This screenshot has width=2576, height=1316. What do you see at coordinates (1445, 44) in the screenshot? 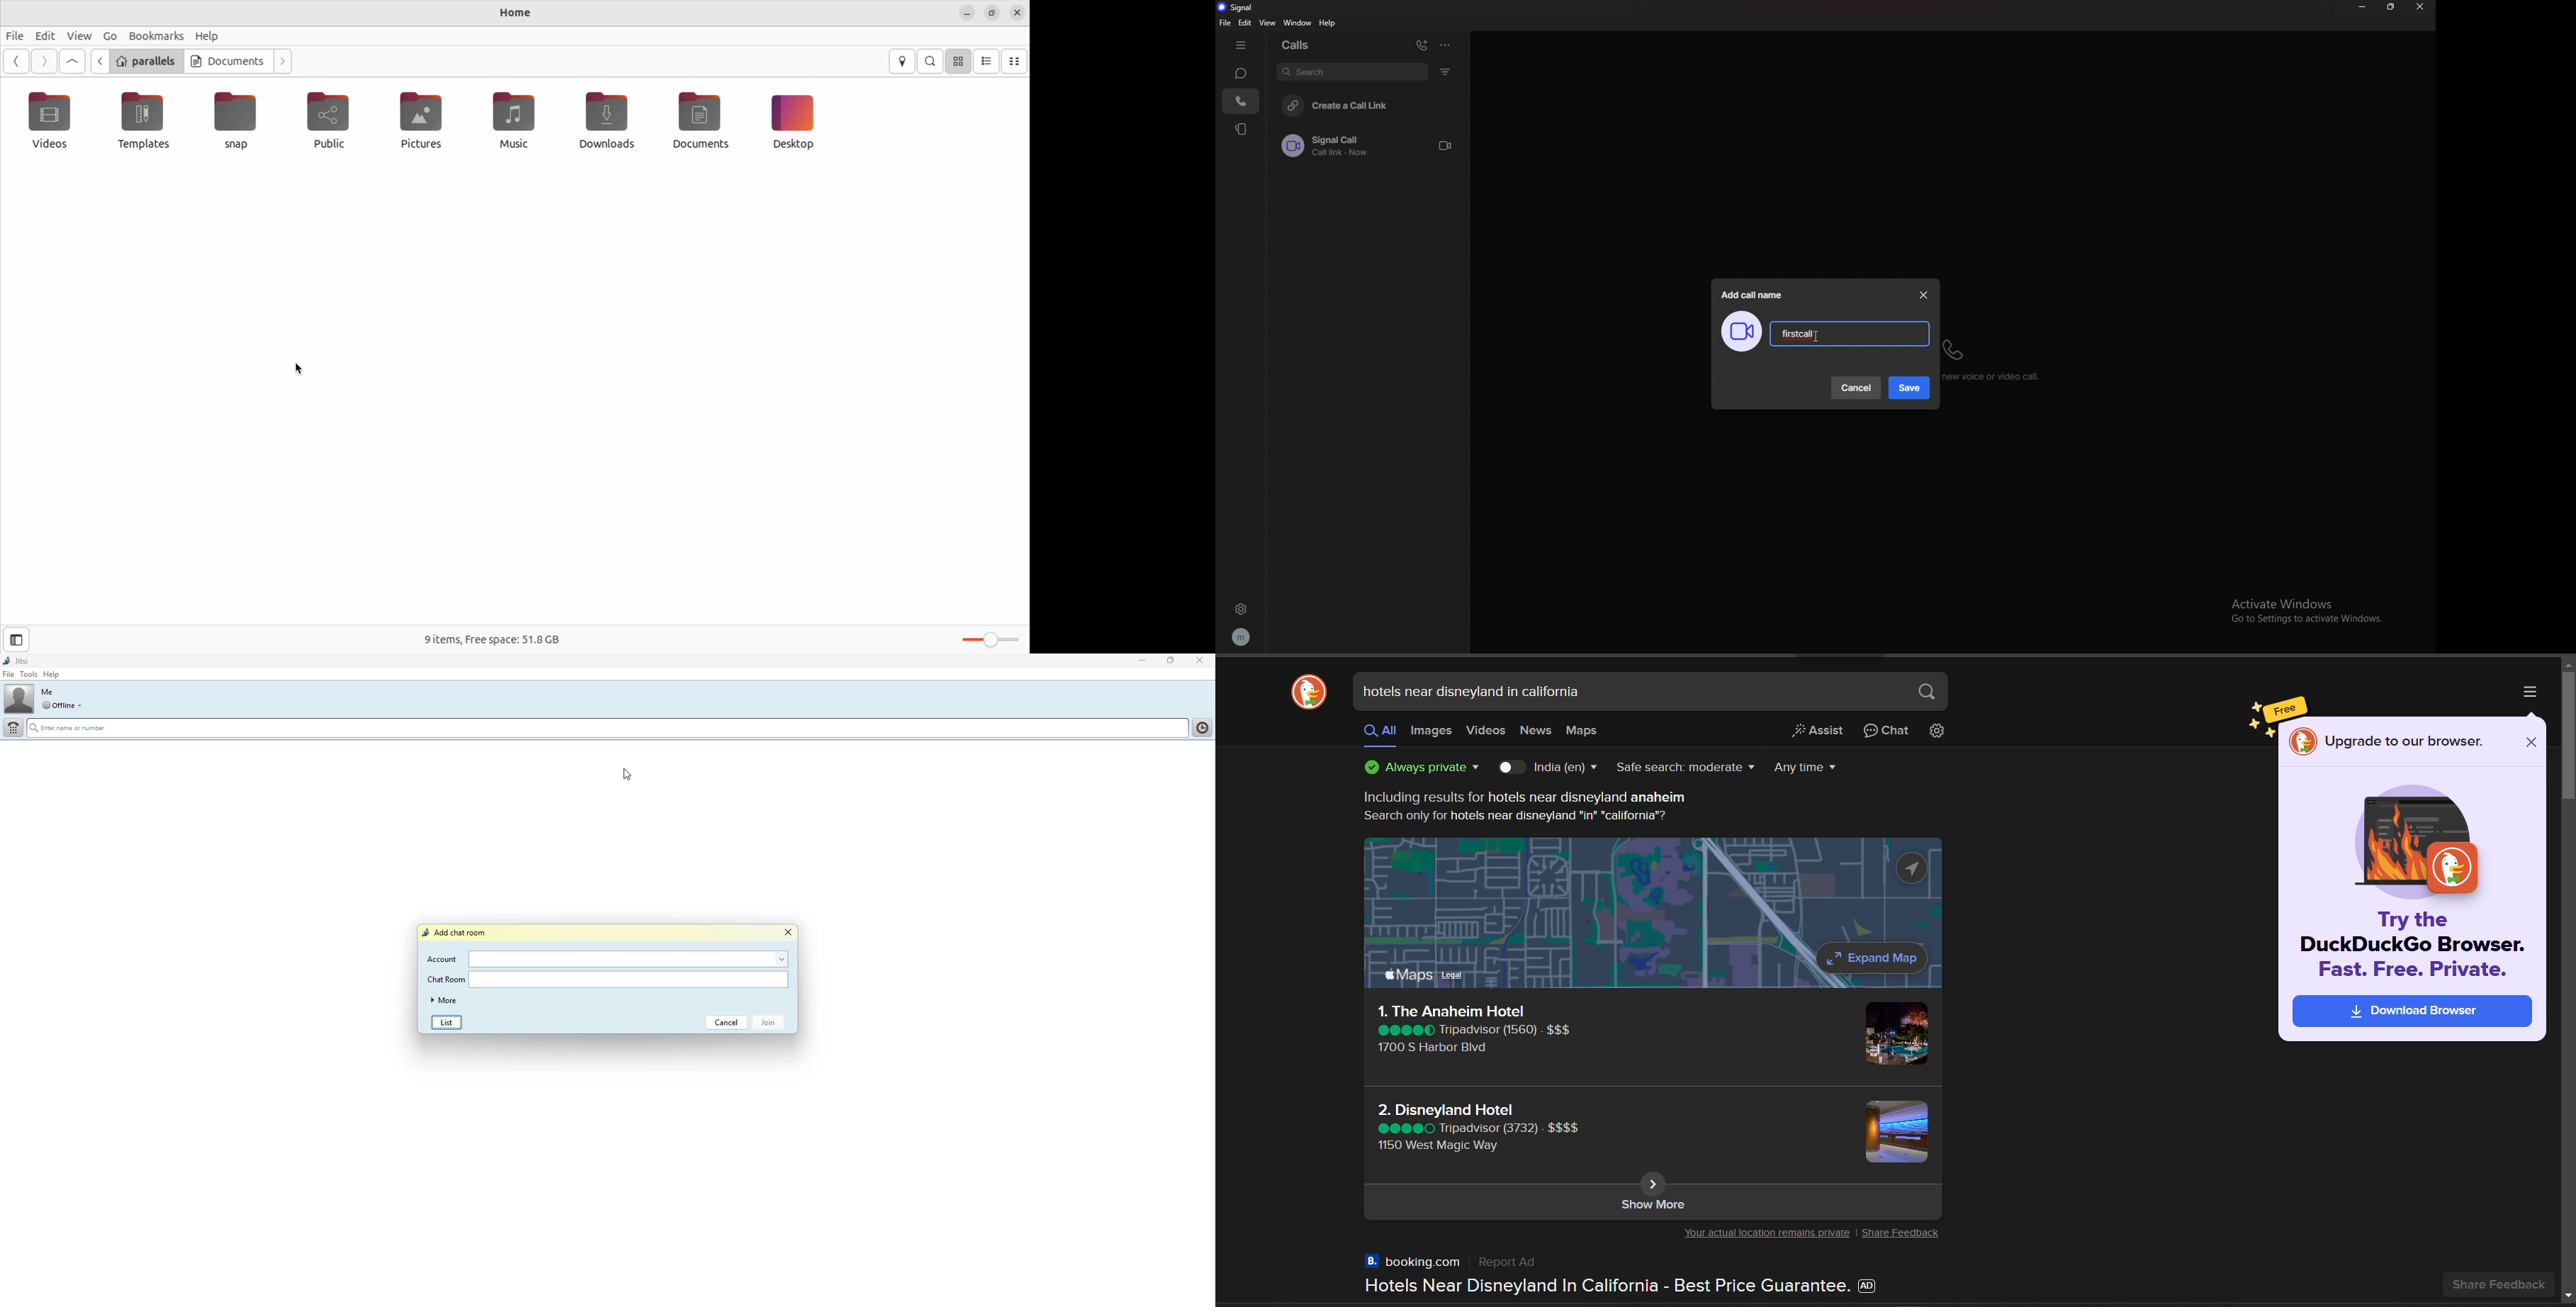
I see `options` at bounding box center [1445, 44].